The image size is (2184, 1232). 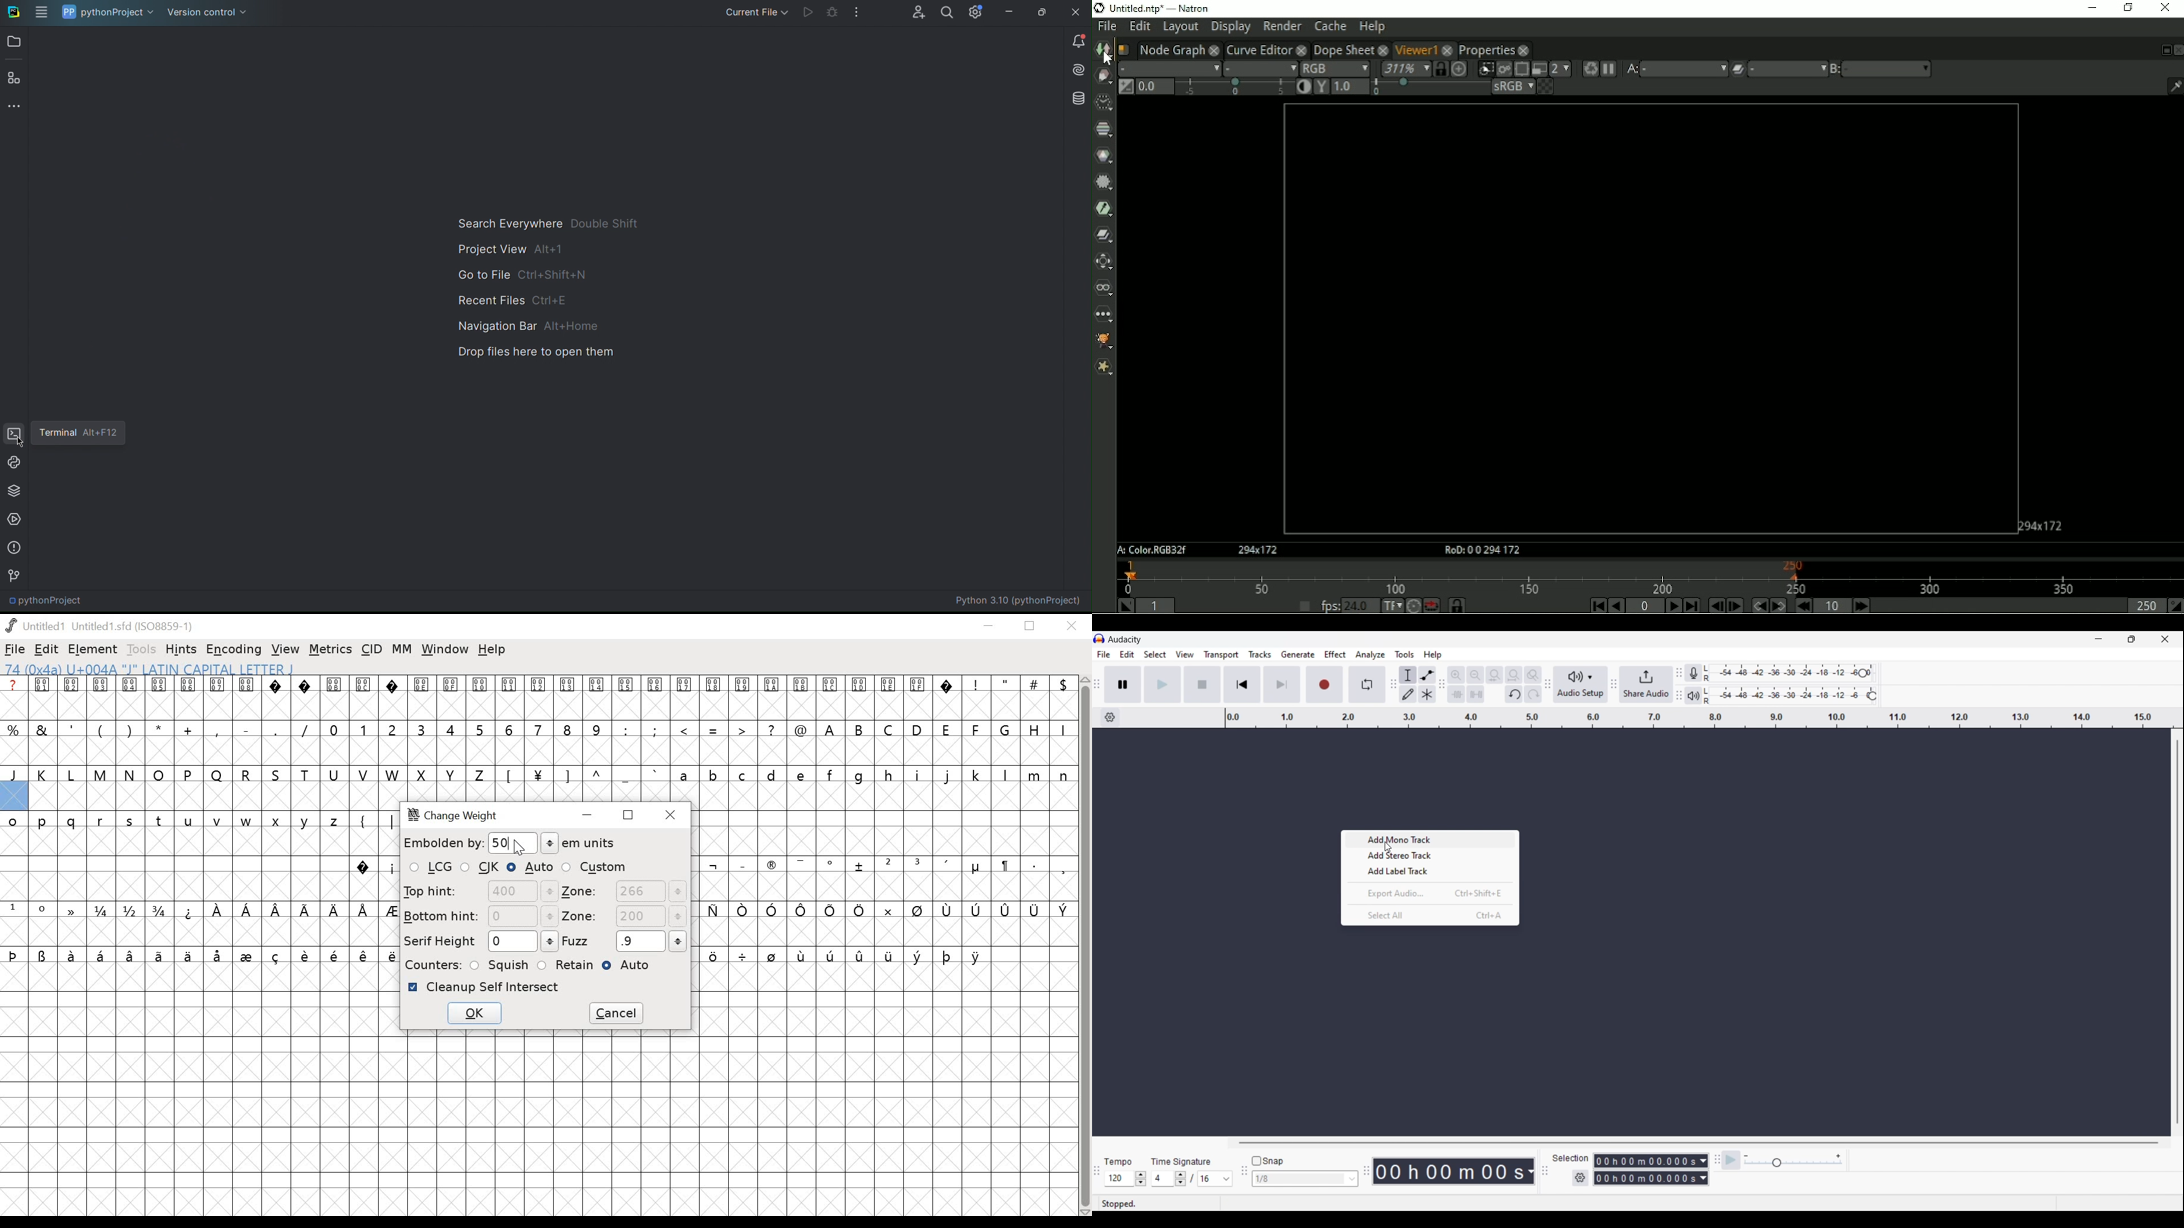 I want to click on Zoom out, so click(x=1475, y=675).